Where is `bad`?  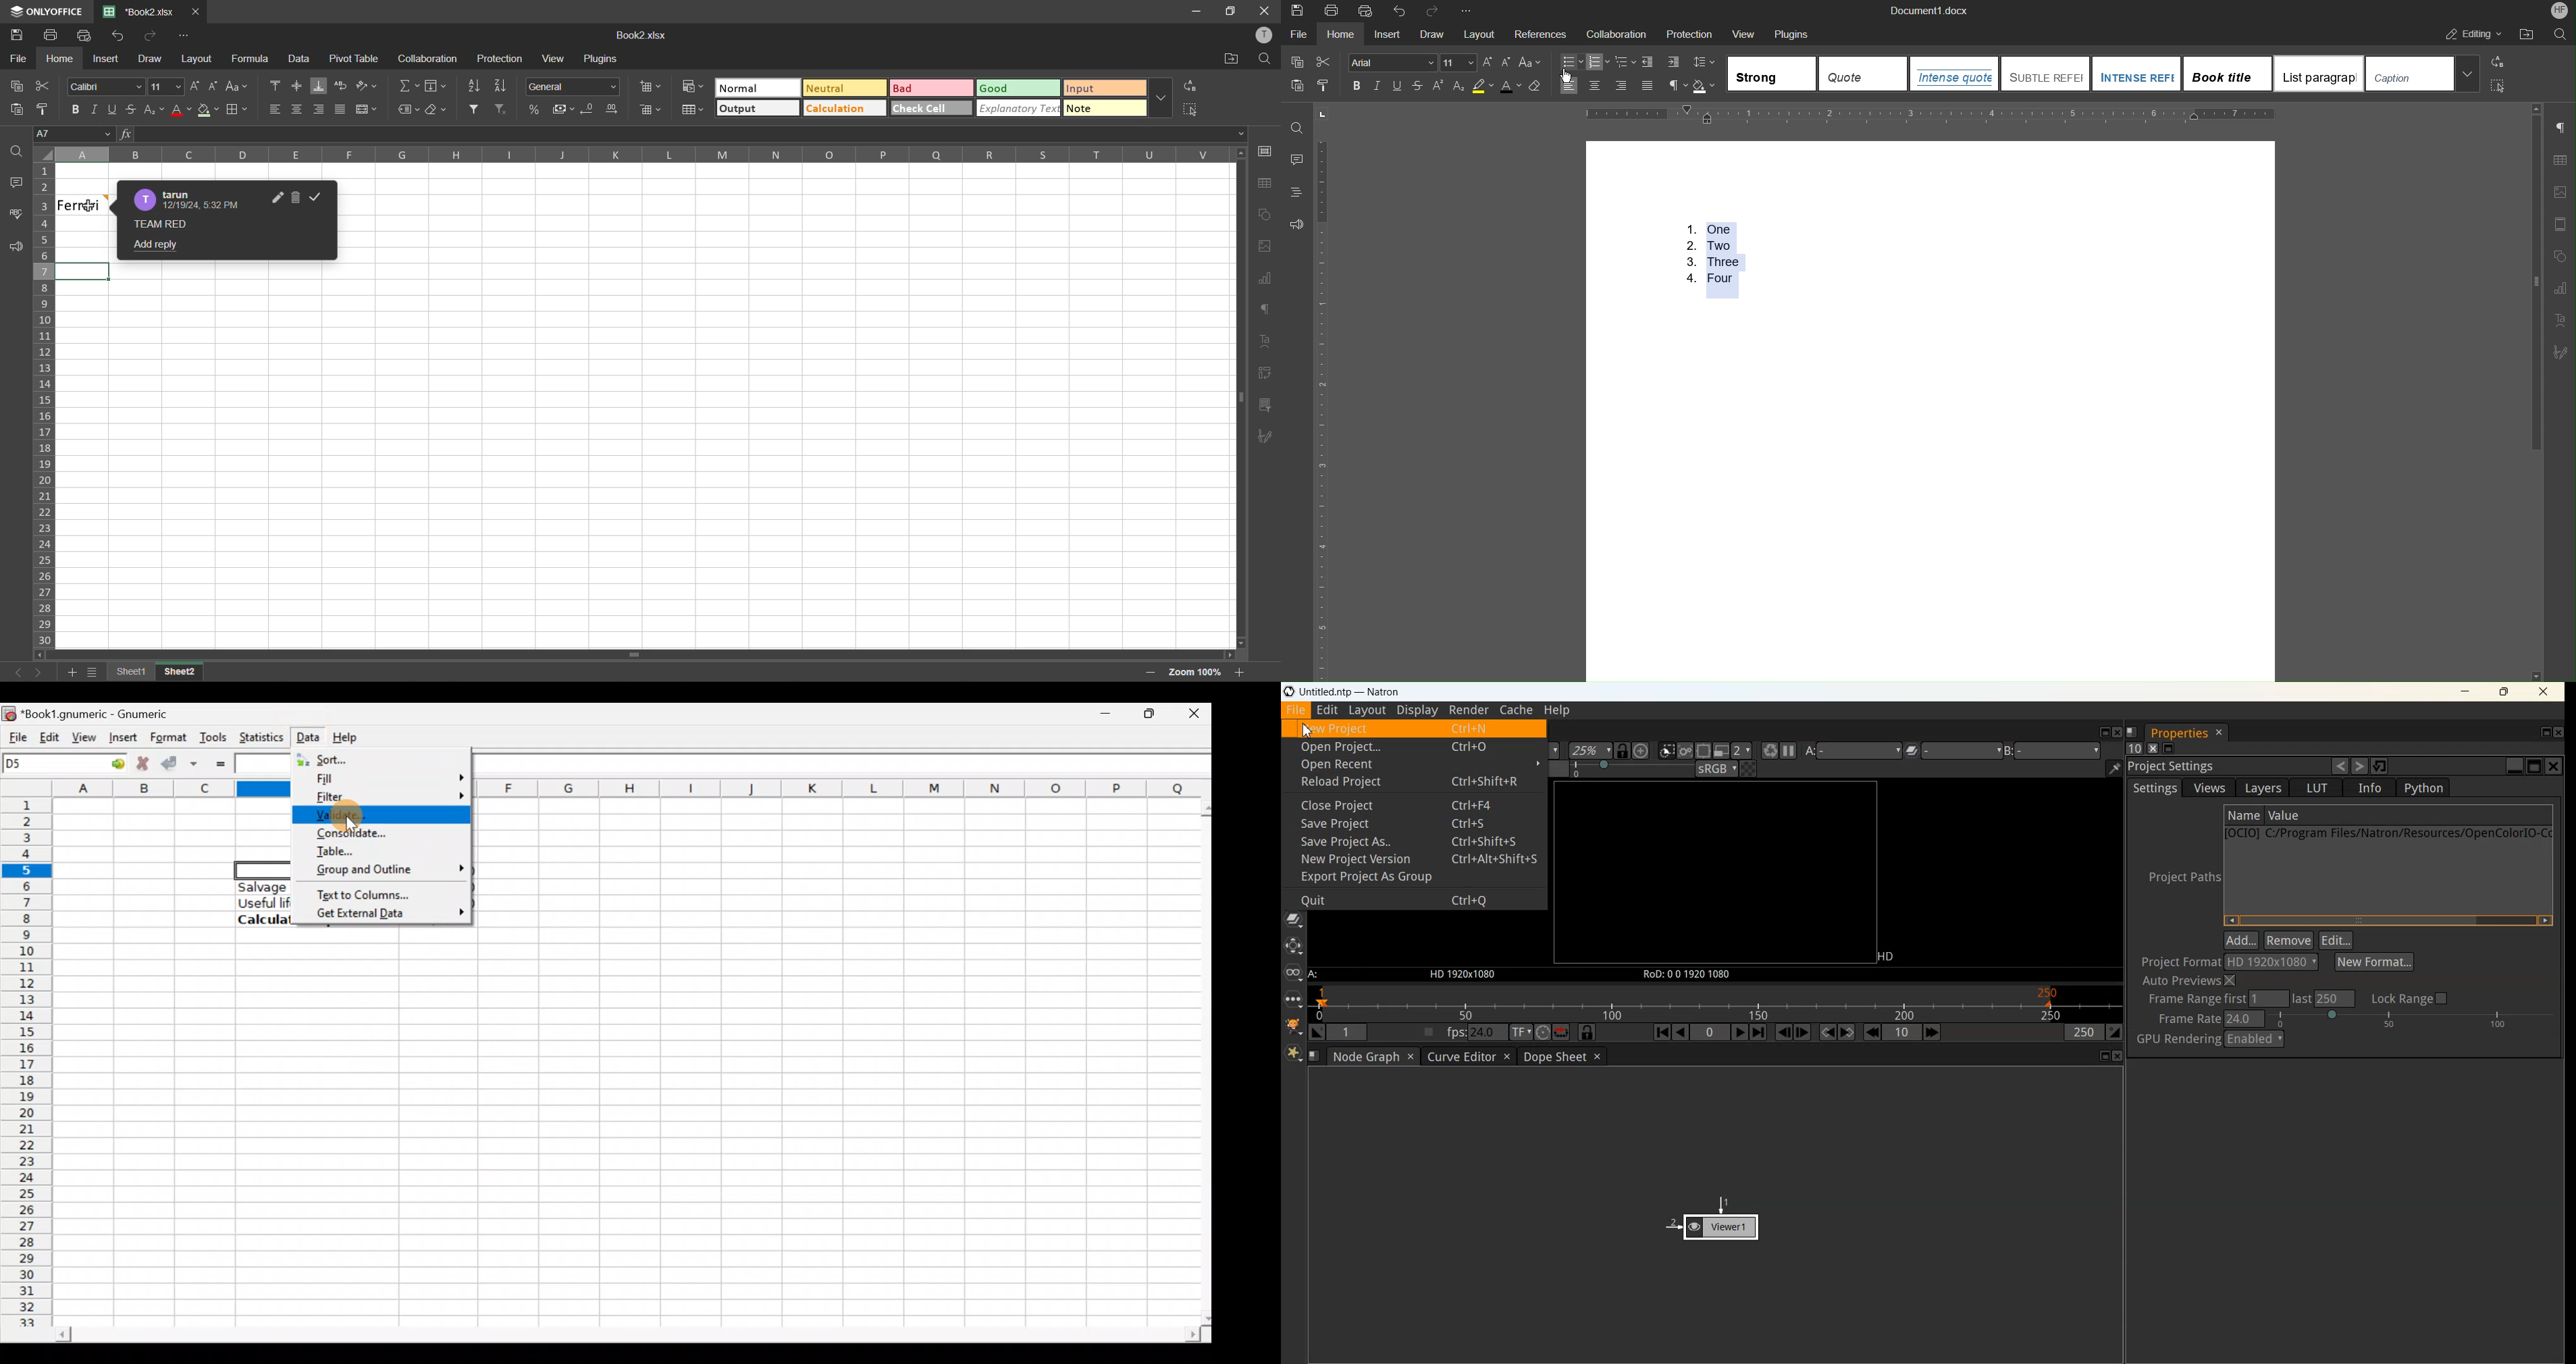
bad is located at coordinates (932, 89).